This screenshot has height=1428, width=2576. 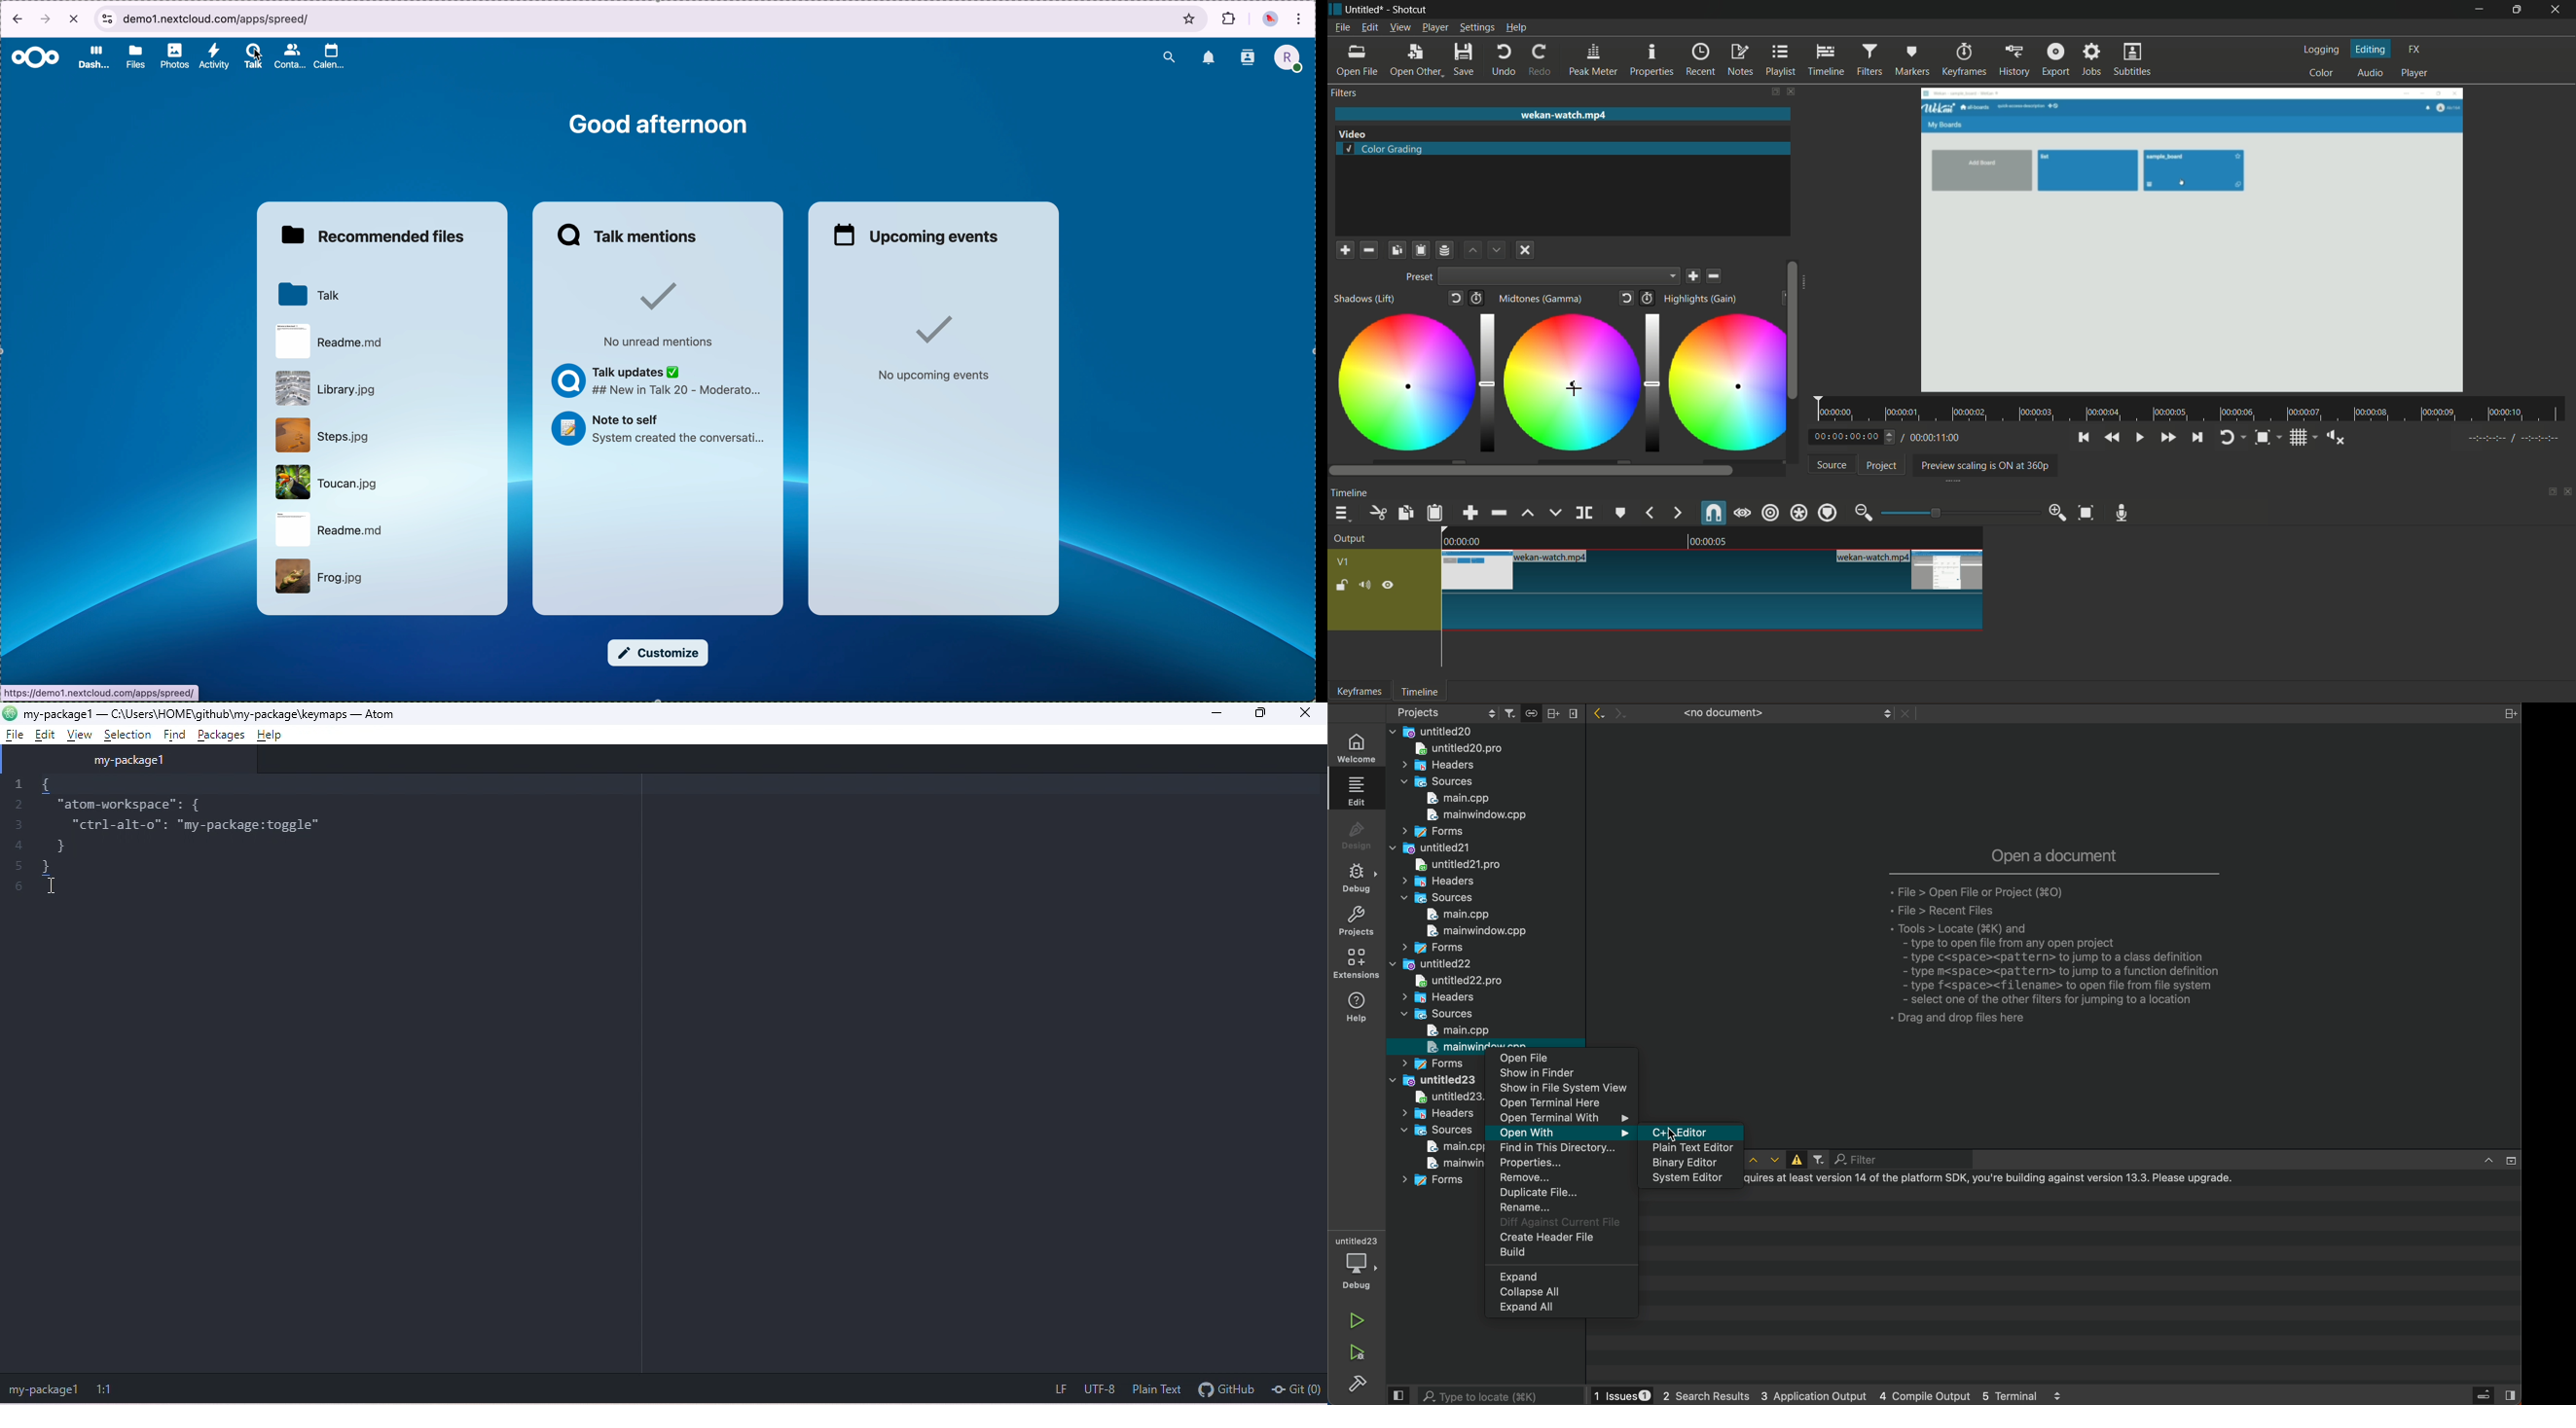 What do you see at coordinates (75, 14) in the screenshot?
I see `cancel` at bounding box center [75, 14].